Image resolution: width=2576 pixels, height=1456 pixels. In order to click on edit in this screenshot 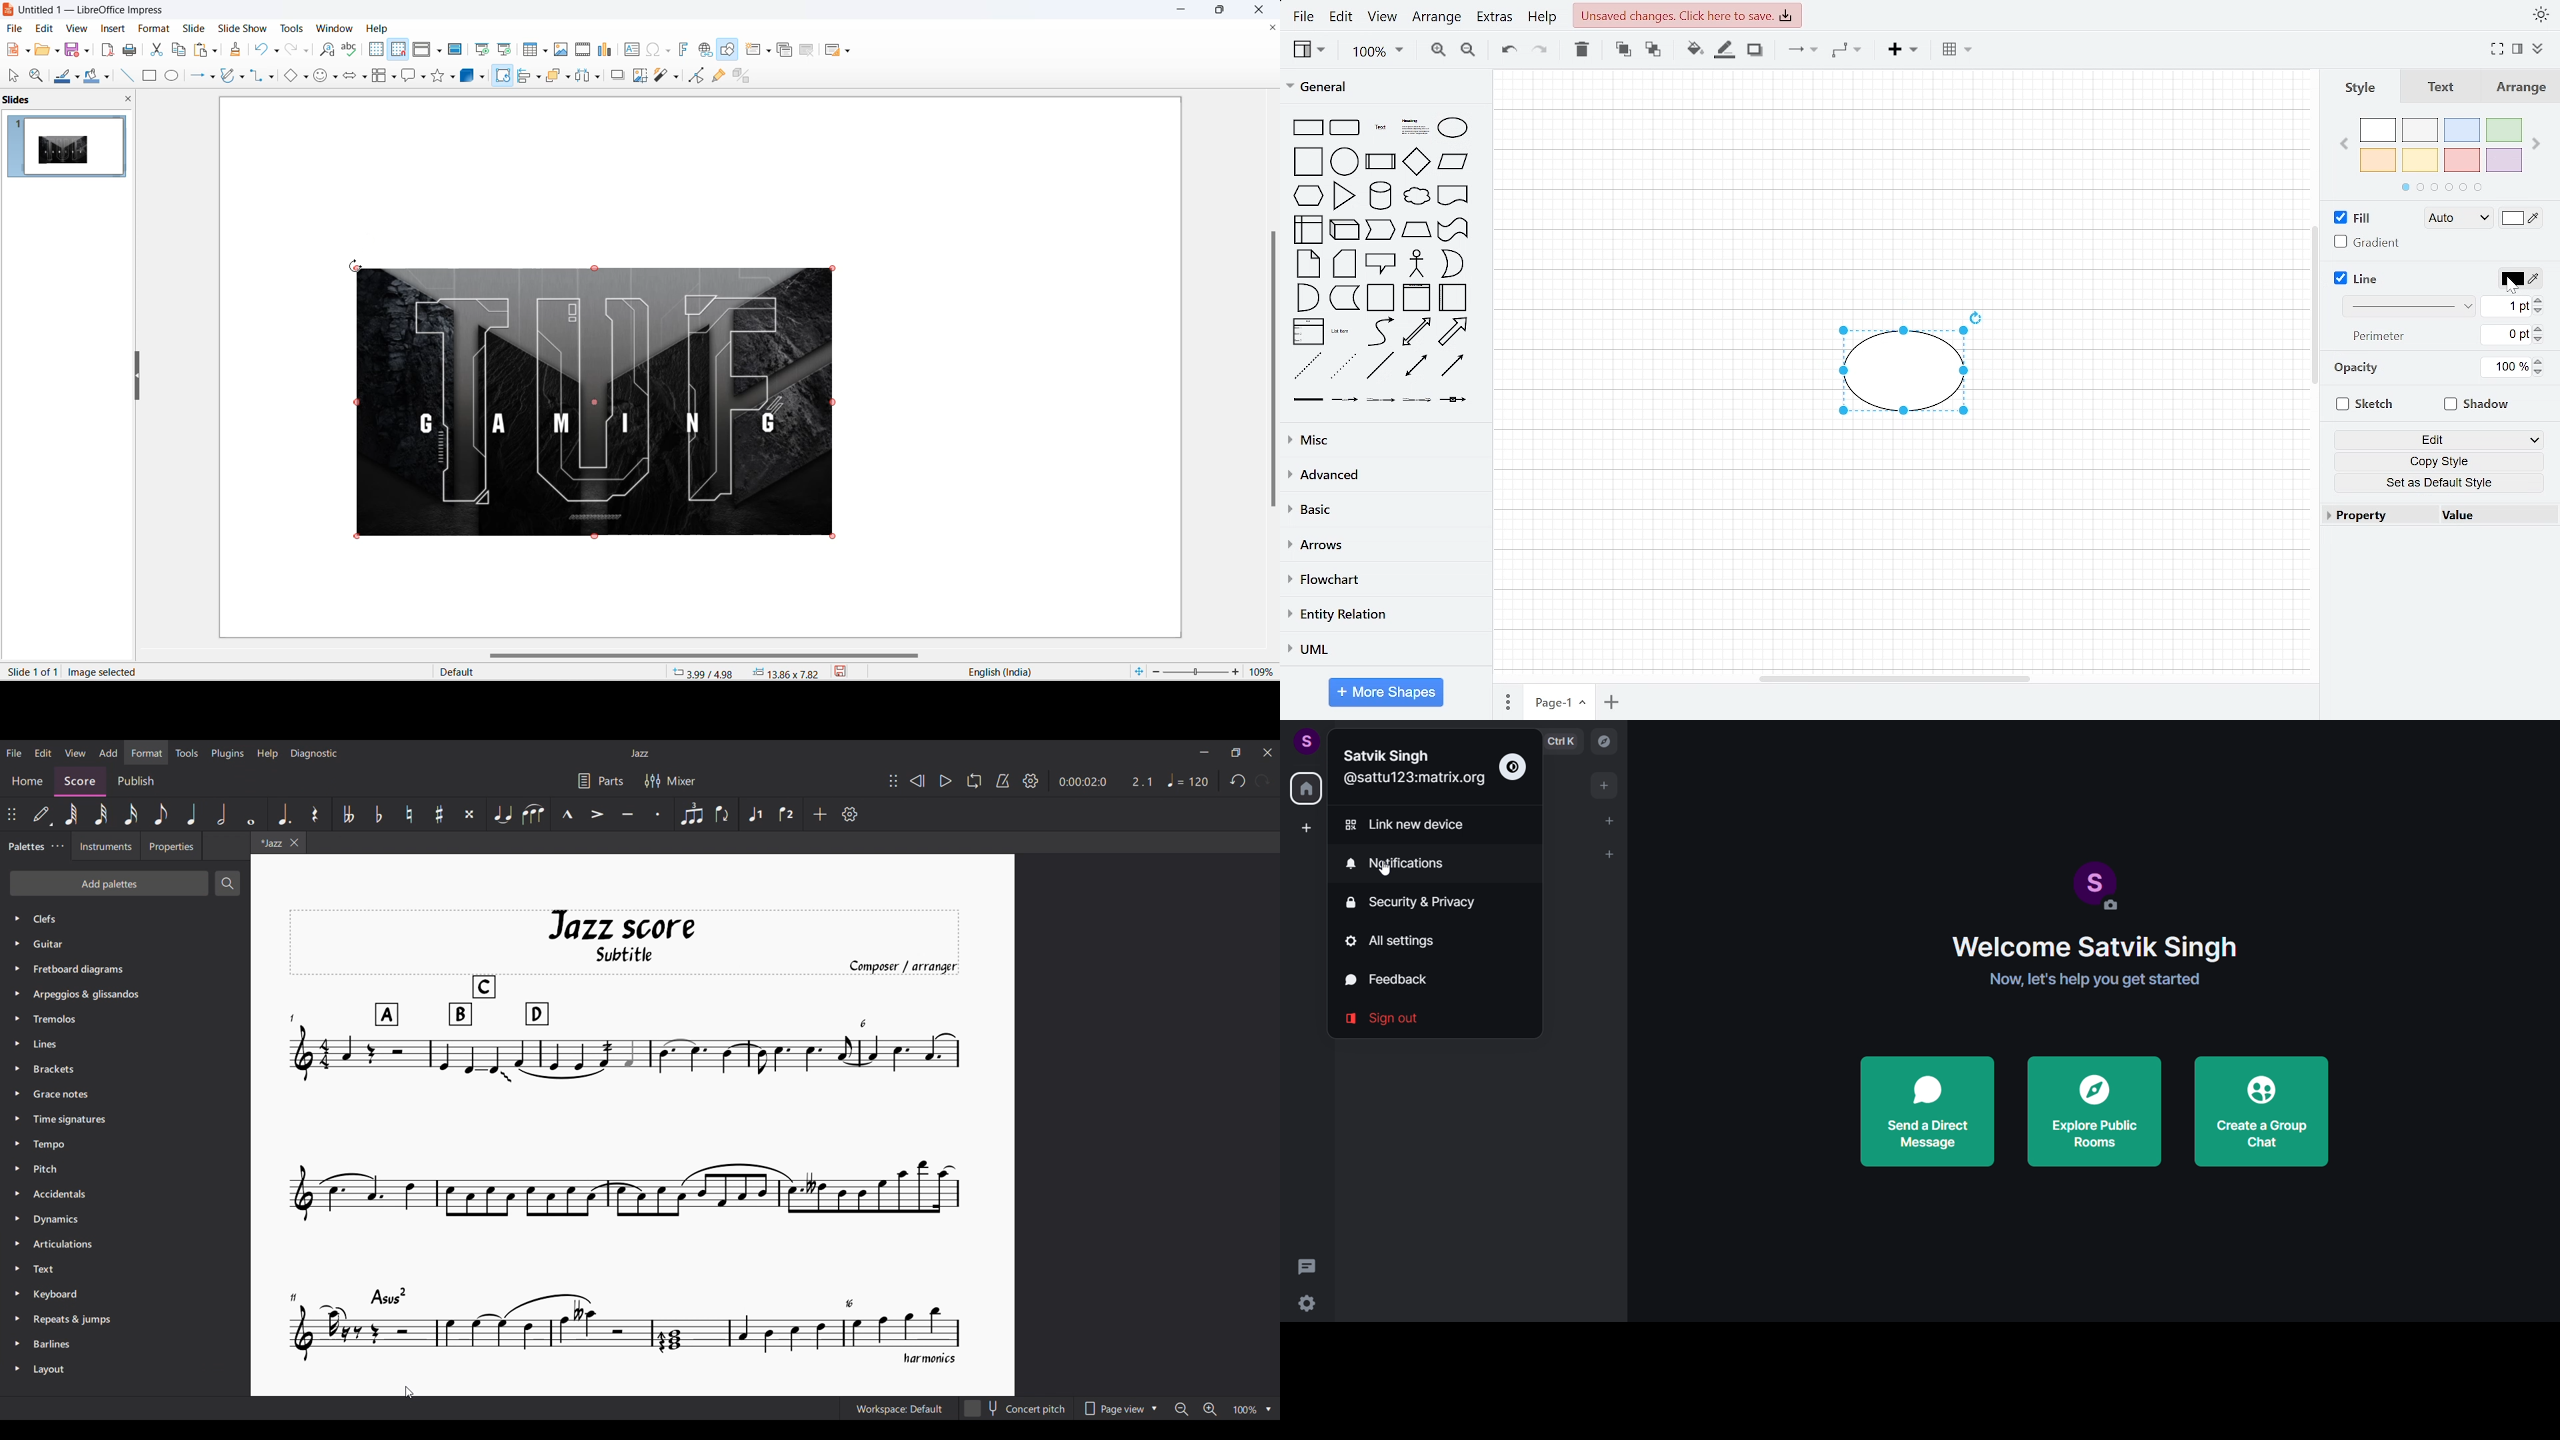, I will do `click(1342, 19)`.